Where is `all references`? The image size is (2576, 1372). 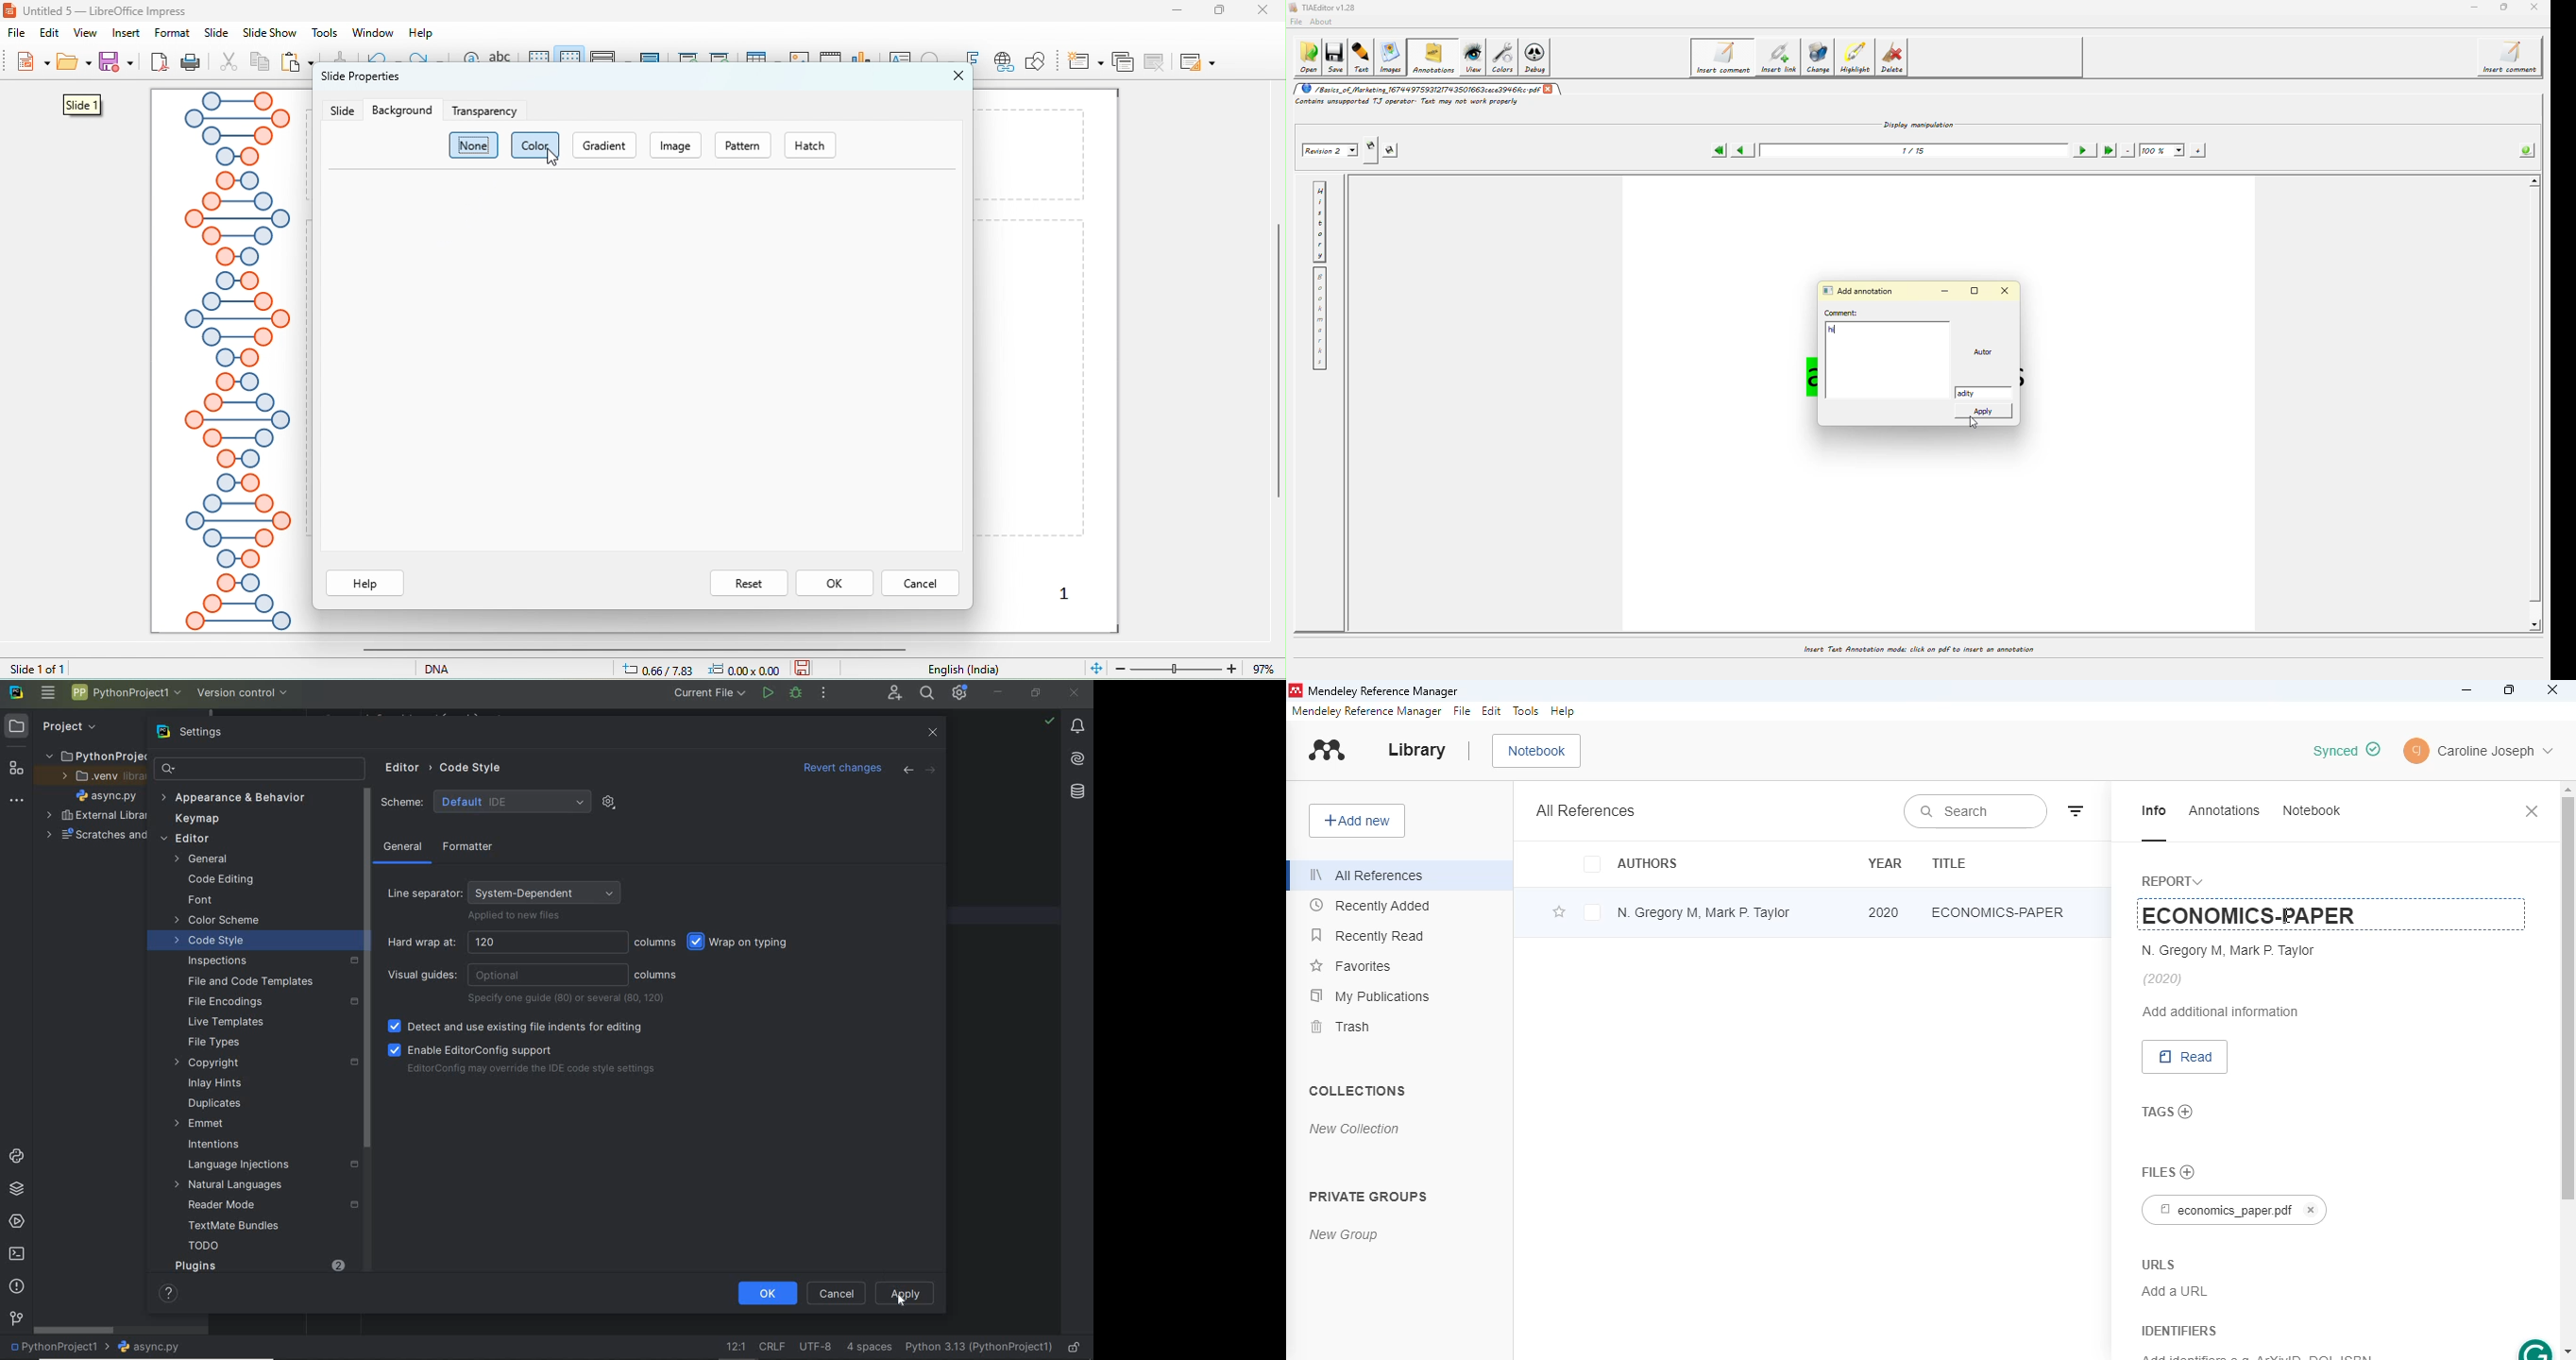 all references is located at coordinates (1585, 809).